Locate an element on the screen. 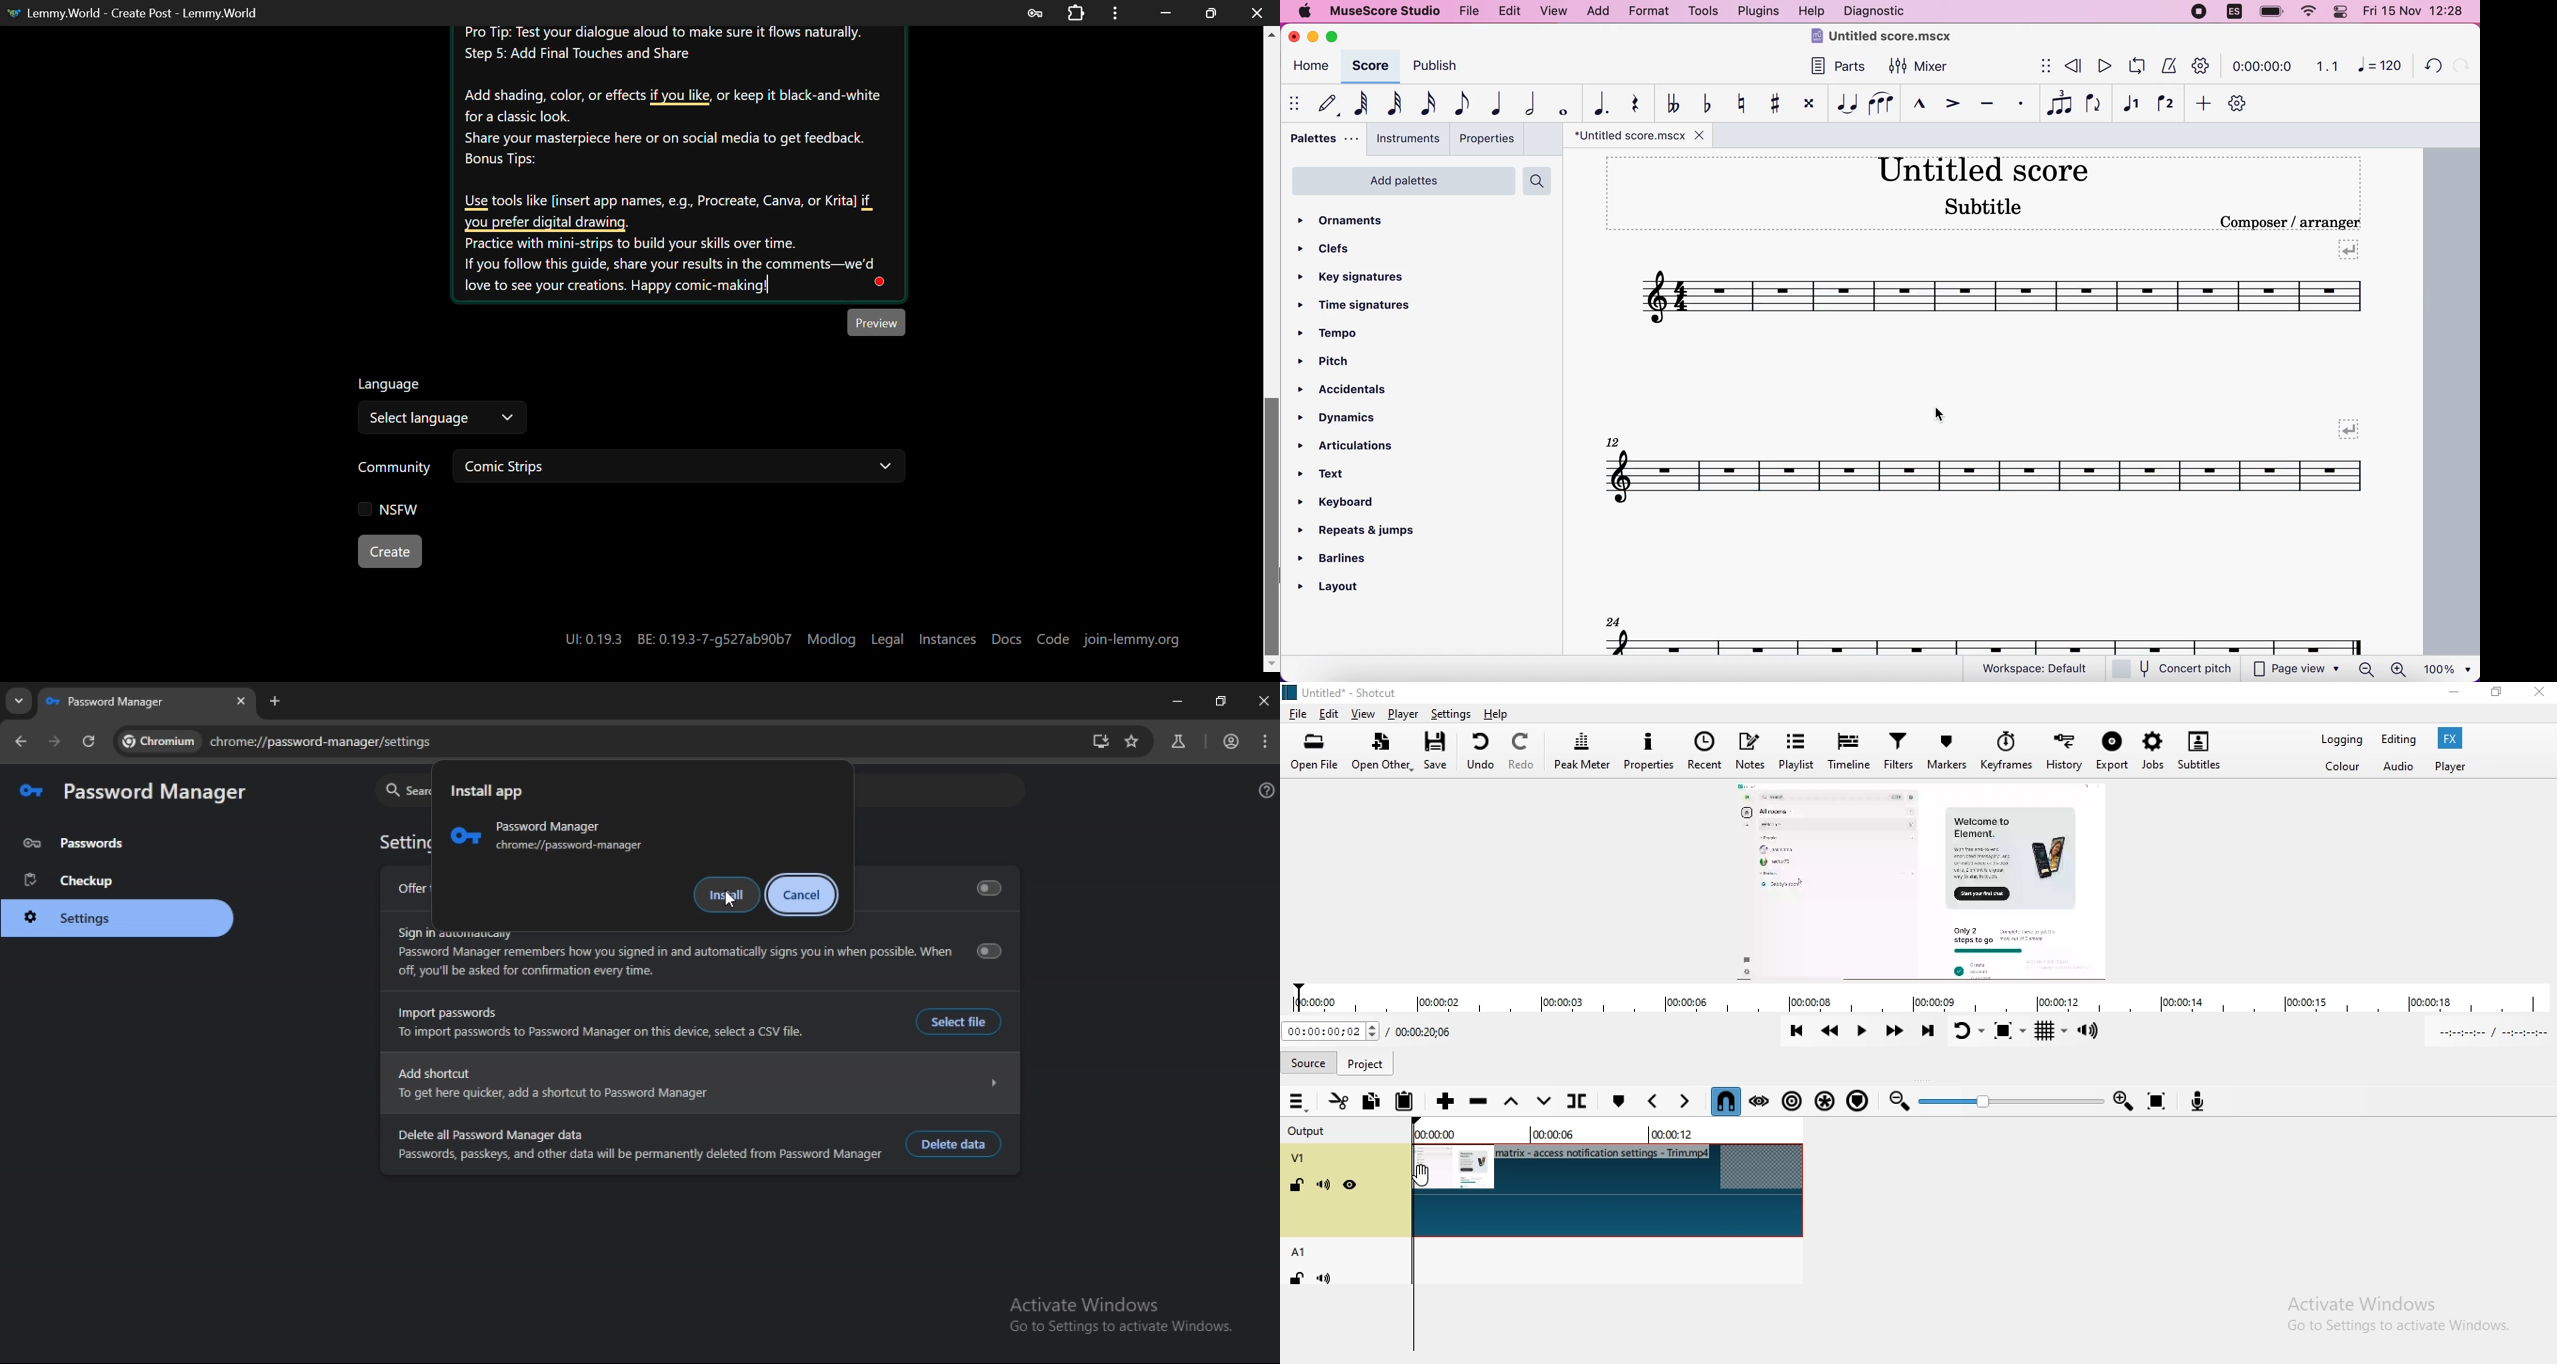  UI: 0.19.3 BE: 0.19.3-7-g527ab90b7 is located at coordinates (669, 639).